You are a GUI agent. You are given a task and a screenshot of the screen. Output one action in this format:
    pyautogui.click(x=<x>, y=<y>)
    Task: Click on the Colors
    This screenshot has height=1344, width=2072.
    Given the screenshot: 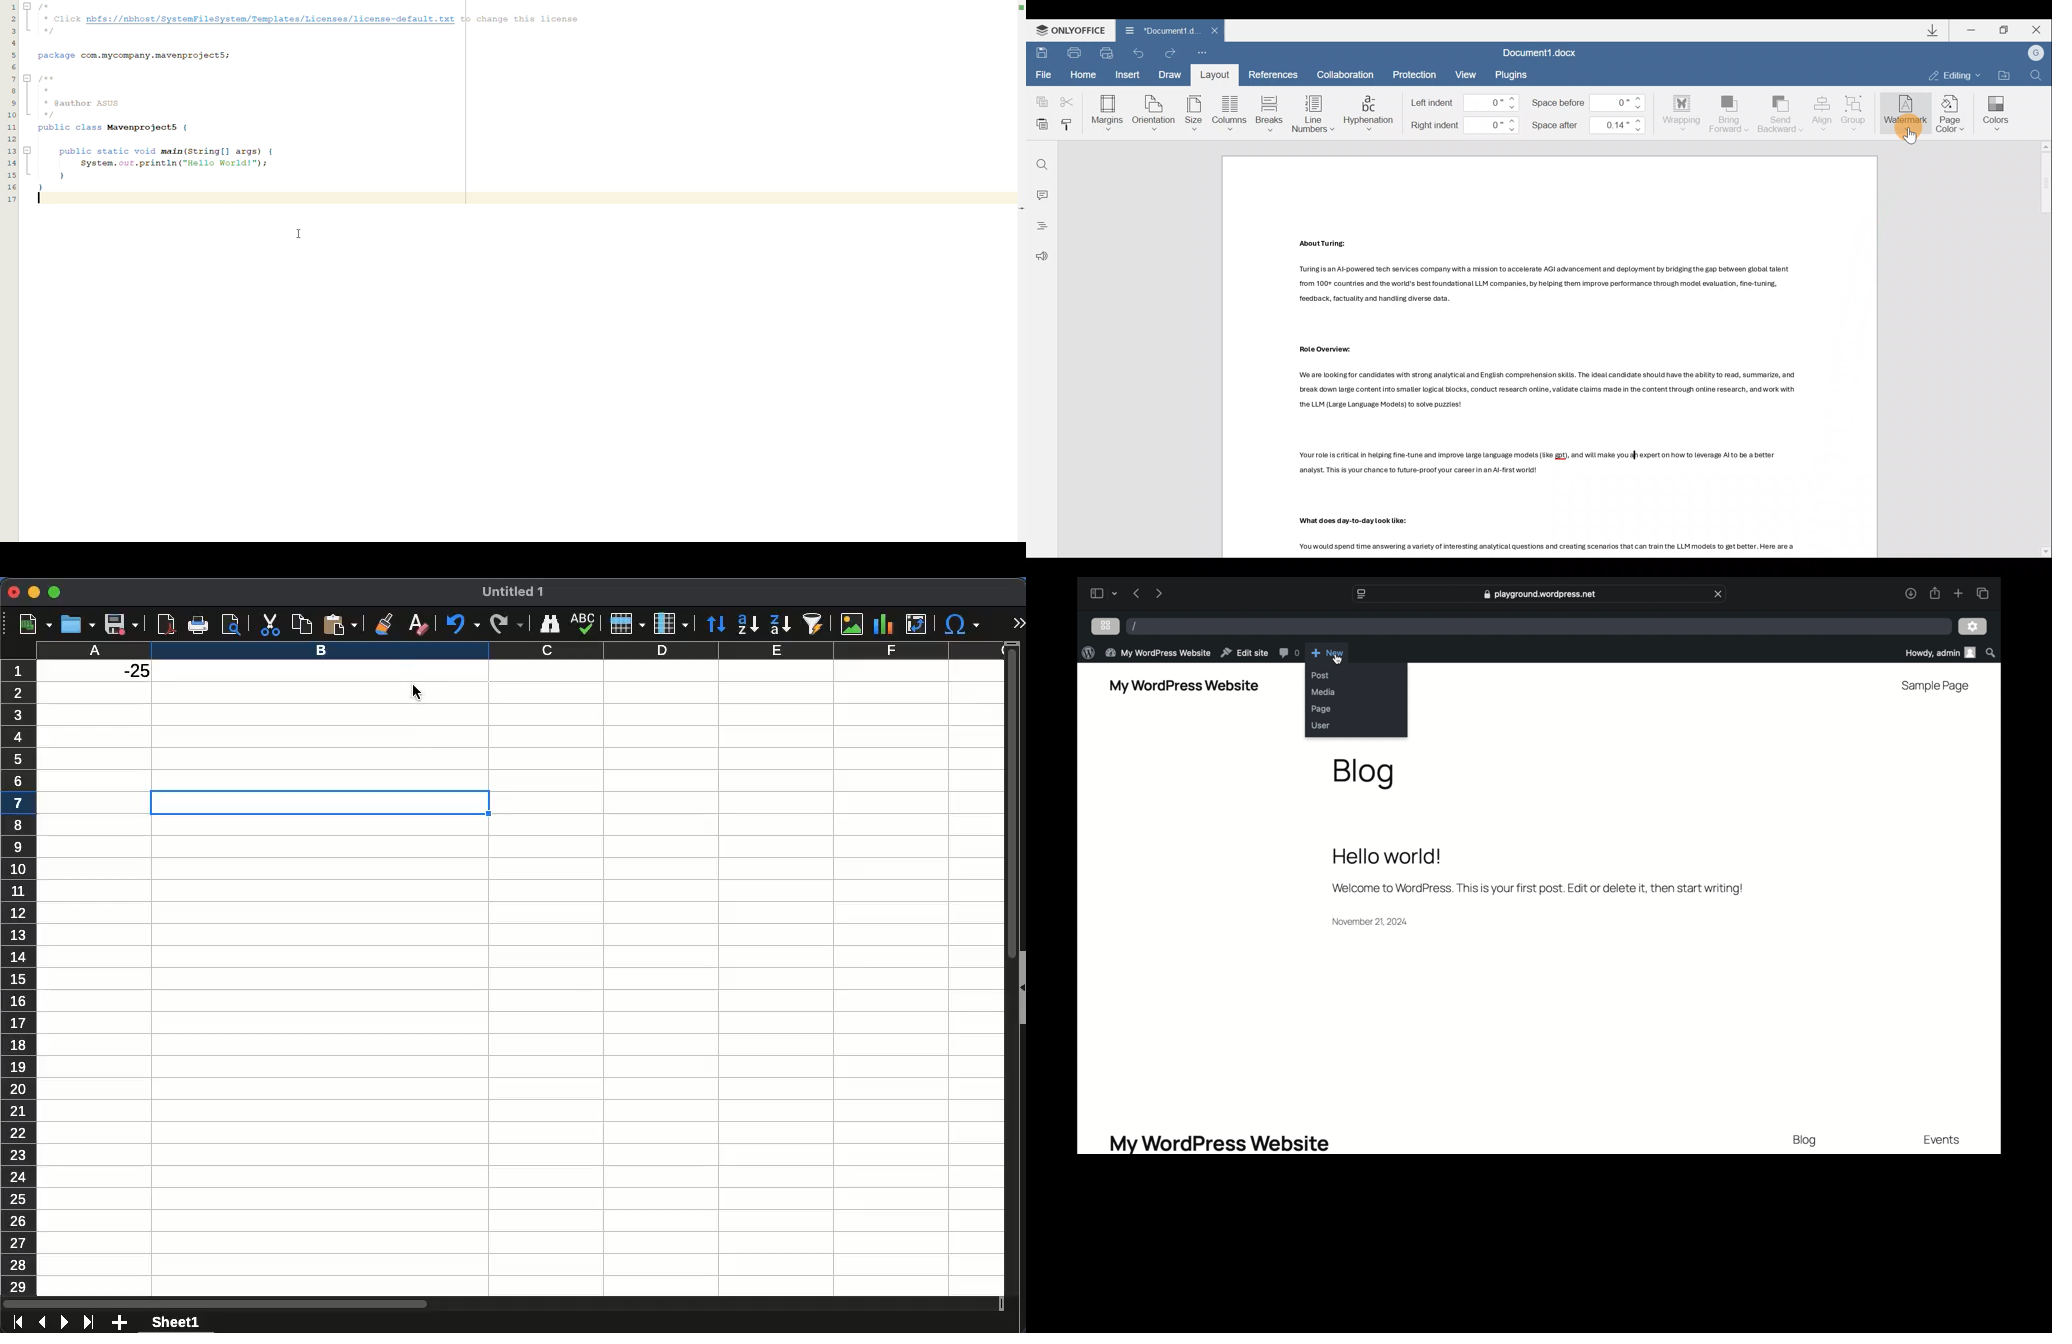 What is the action you would take?
    pyautogui.click(x=1995, y=114)
    